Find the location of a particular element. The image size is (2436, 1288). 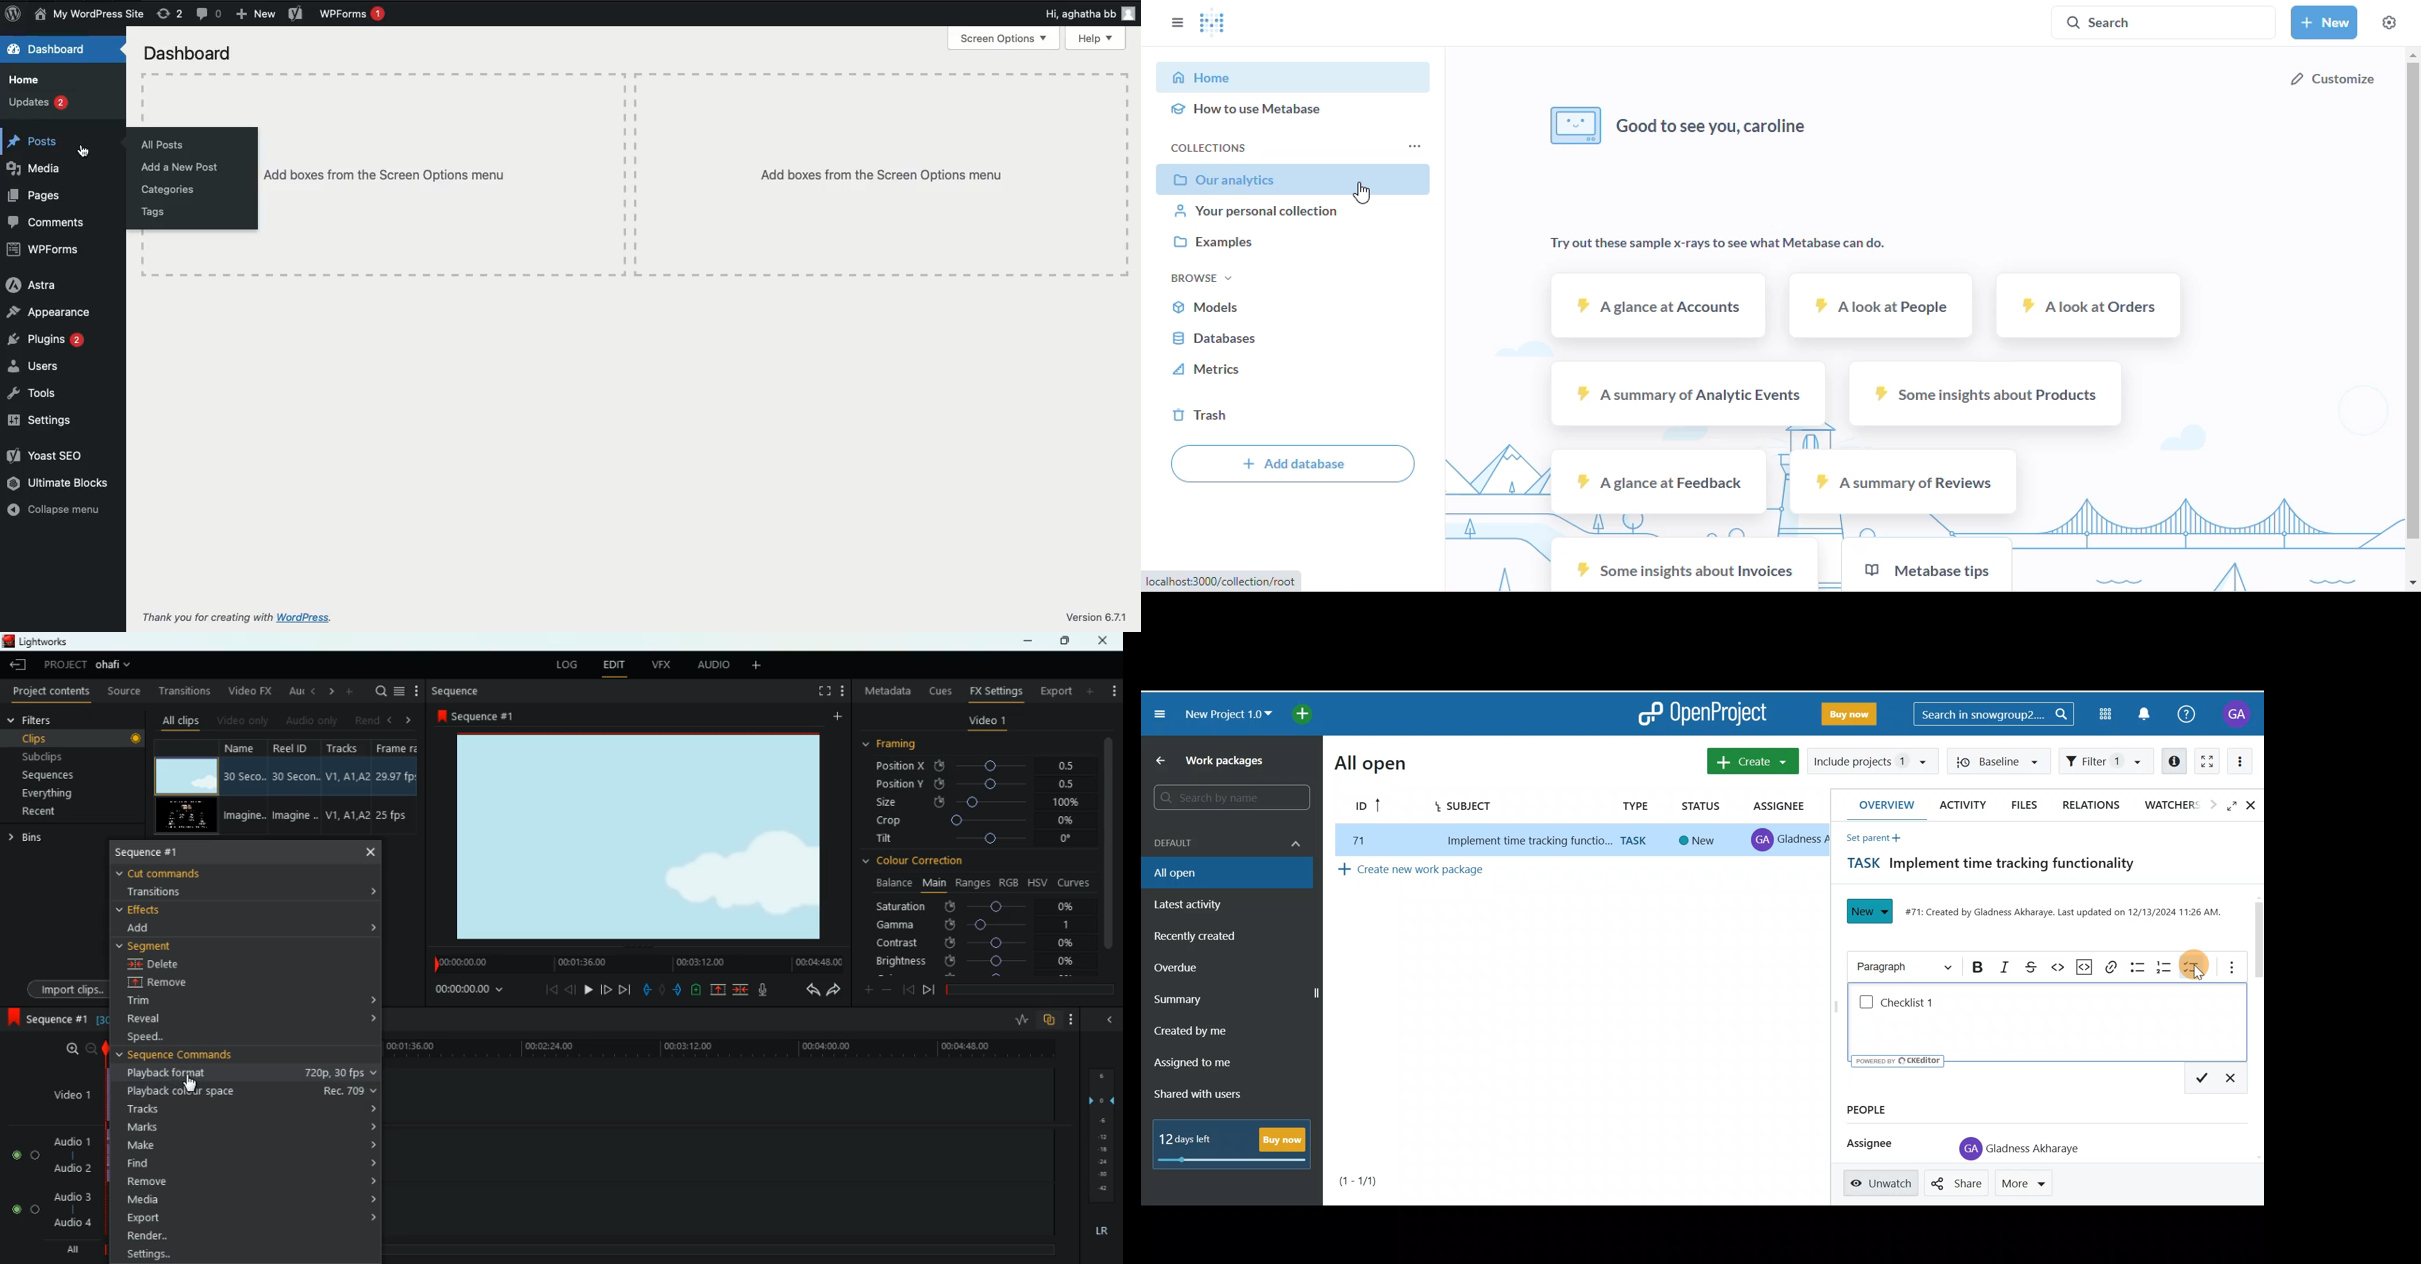

expand is located at coordinates (372, 927).